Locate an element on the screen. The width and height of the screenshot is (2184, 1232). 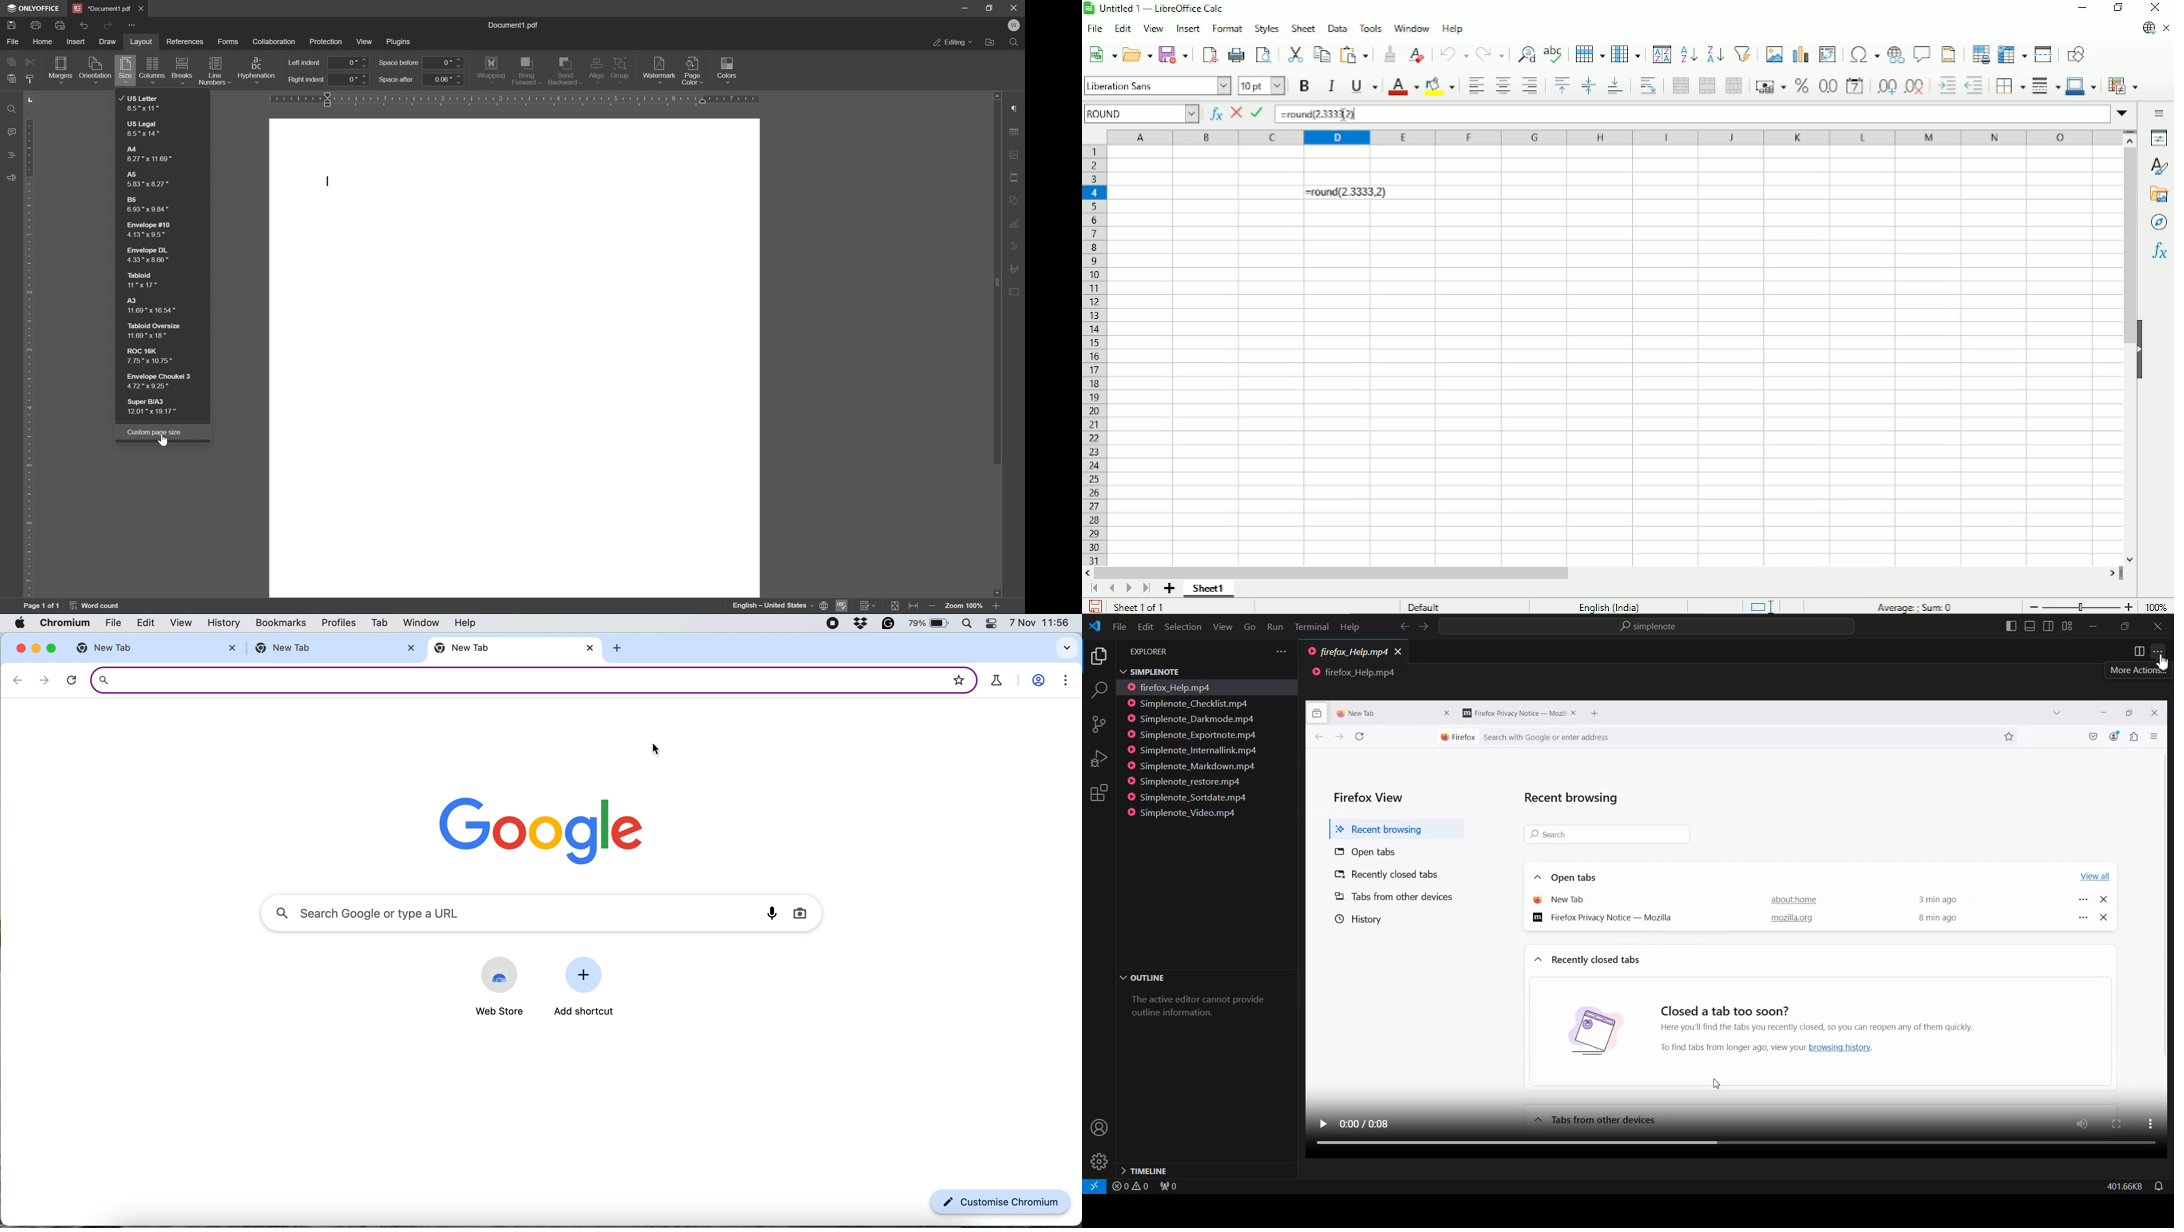
add shortcut is located at coordinates (587, 976).